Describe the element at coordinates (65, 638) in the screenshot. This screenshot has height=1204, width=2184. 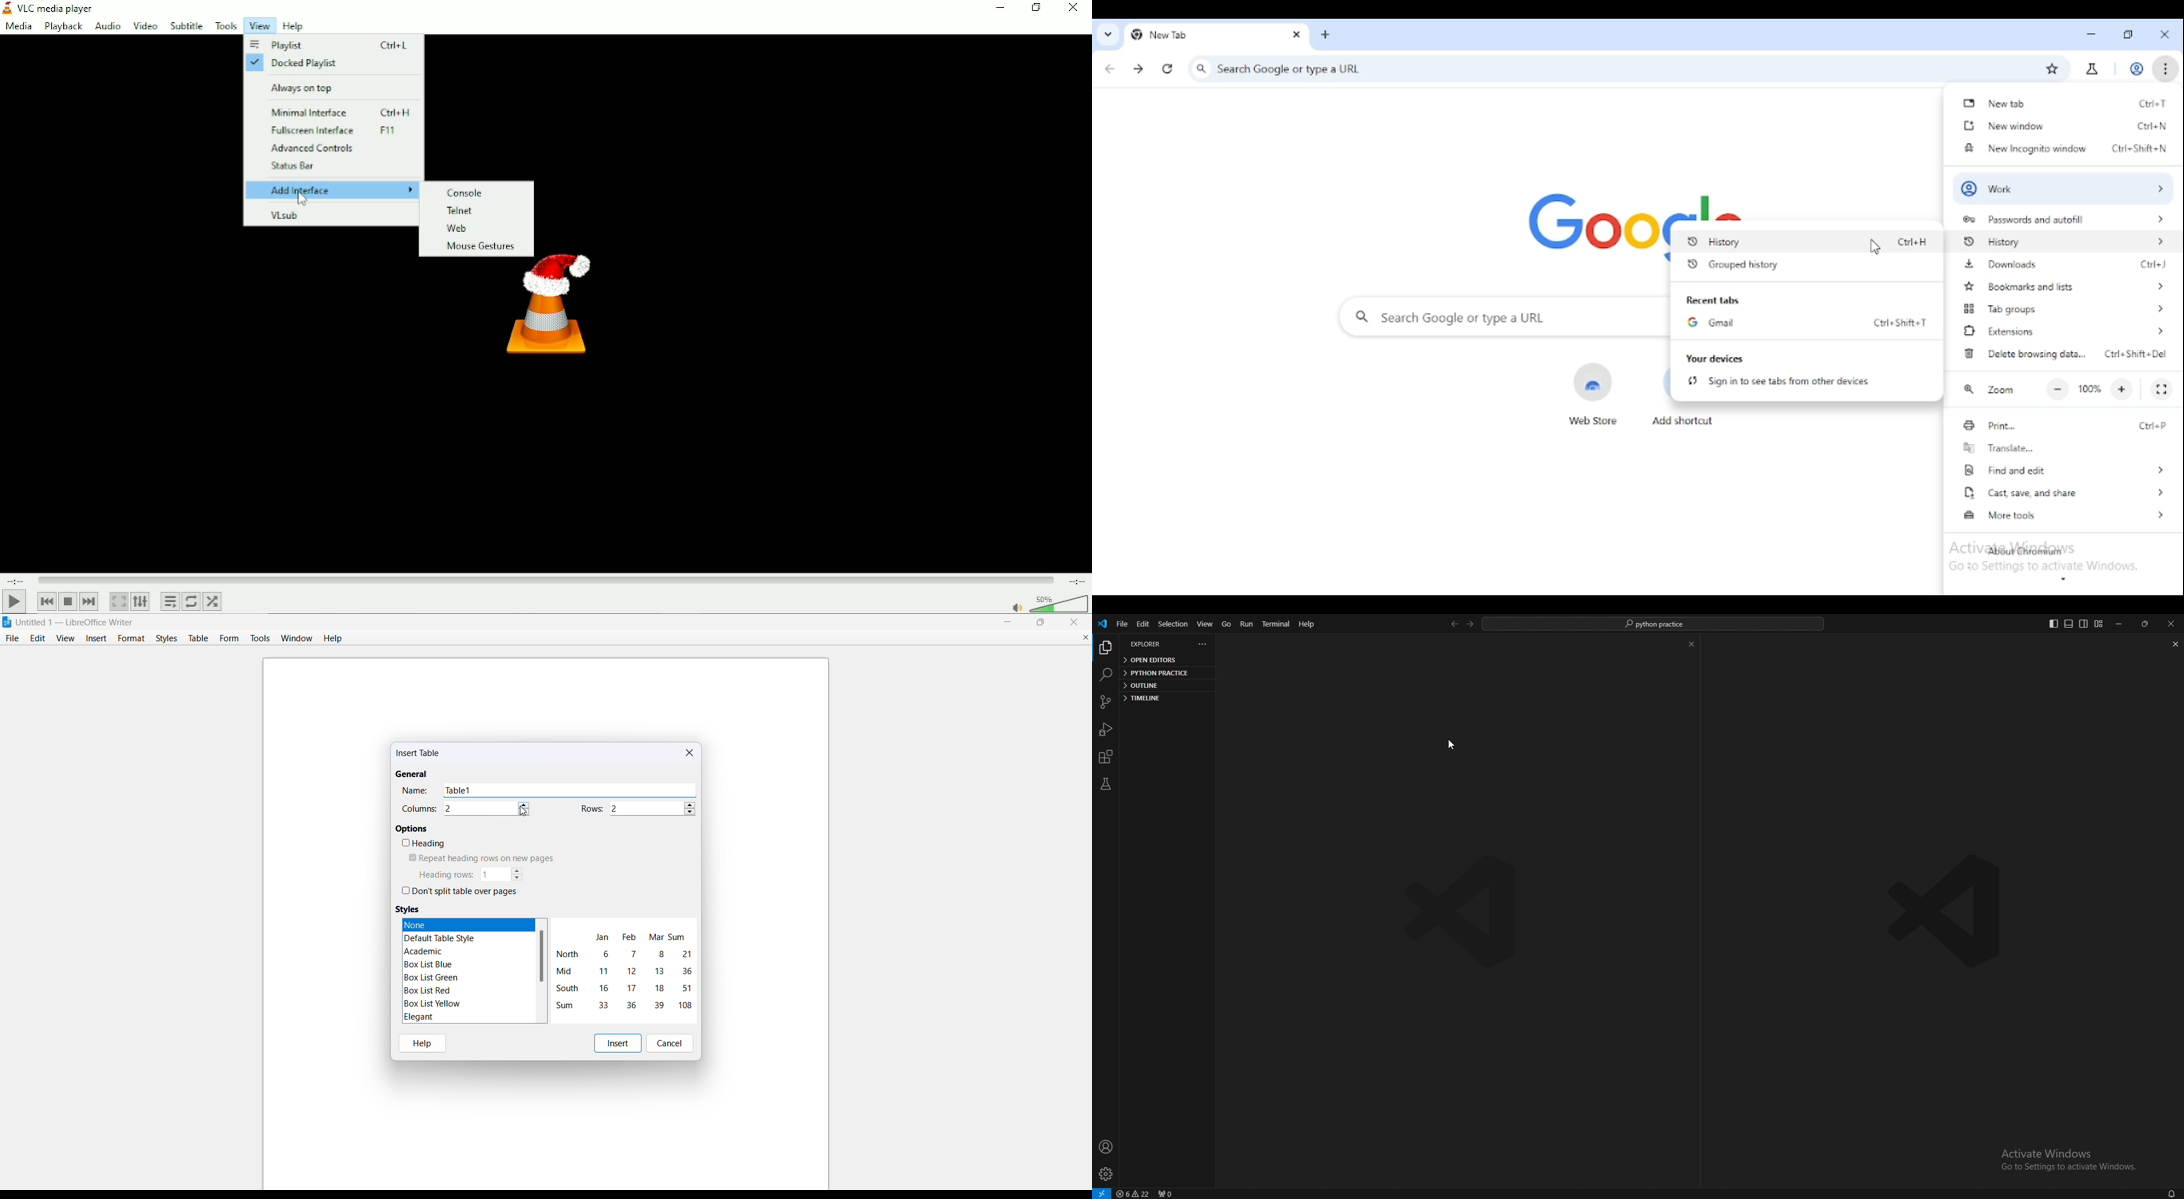
I see `view` at that location.